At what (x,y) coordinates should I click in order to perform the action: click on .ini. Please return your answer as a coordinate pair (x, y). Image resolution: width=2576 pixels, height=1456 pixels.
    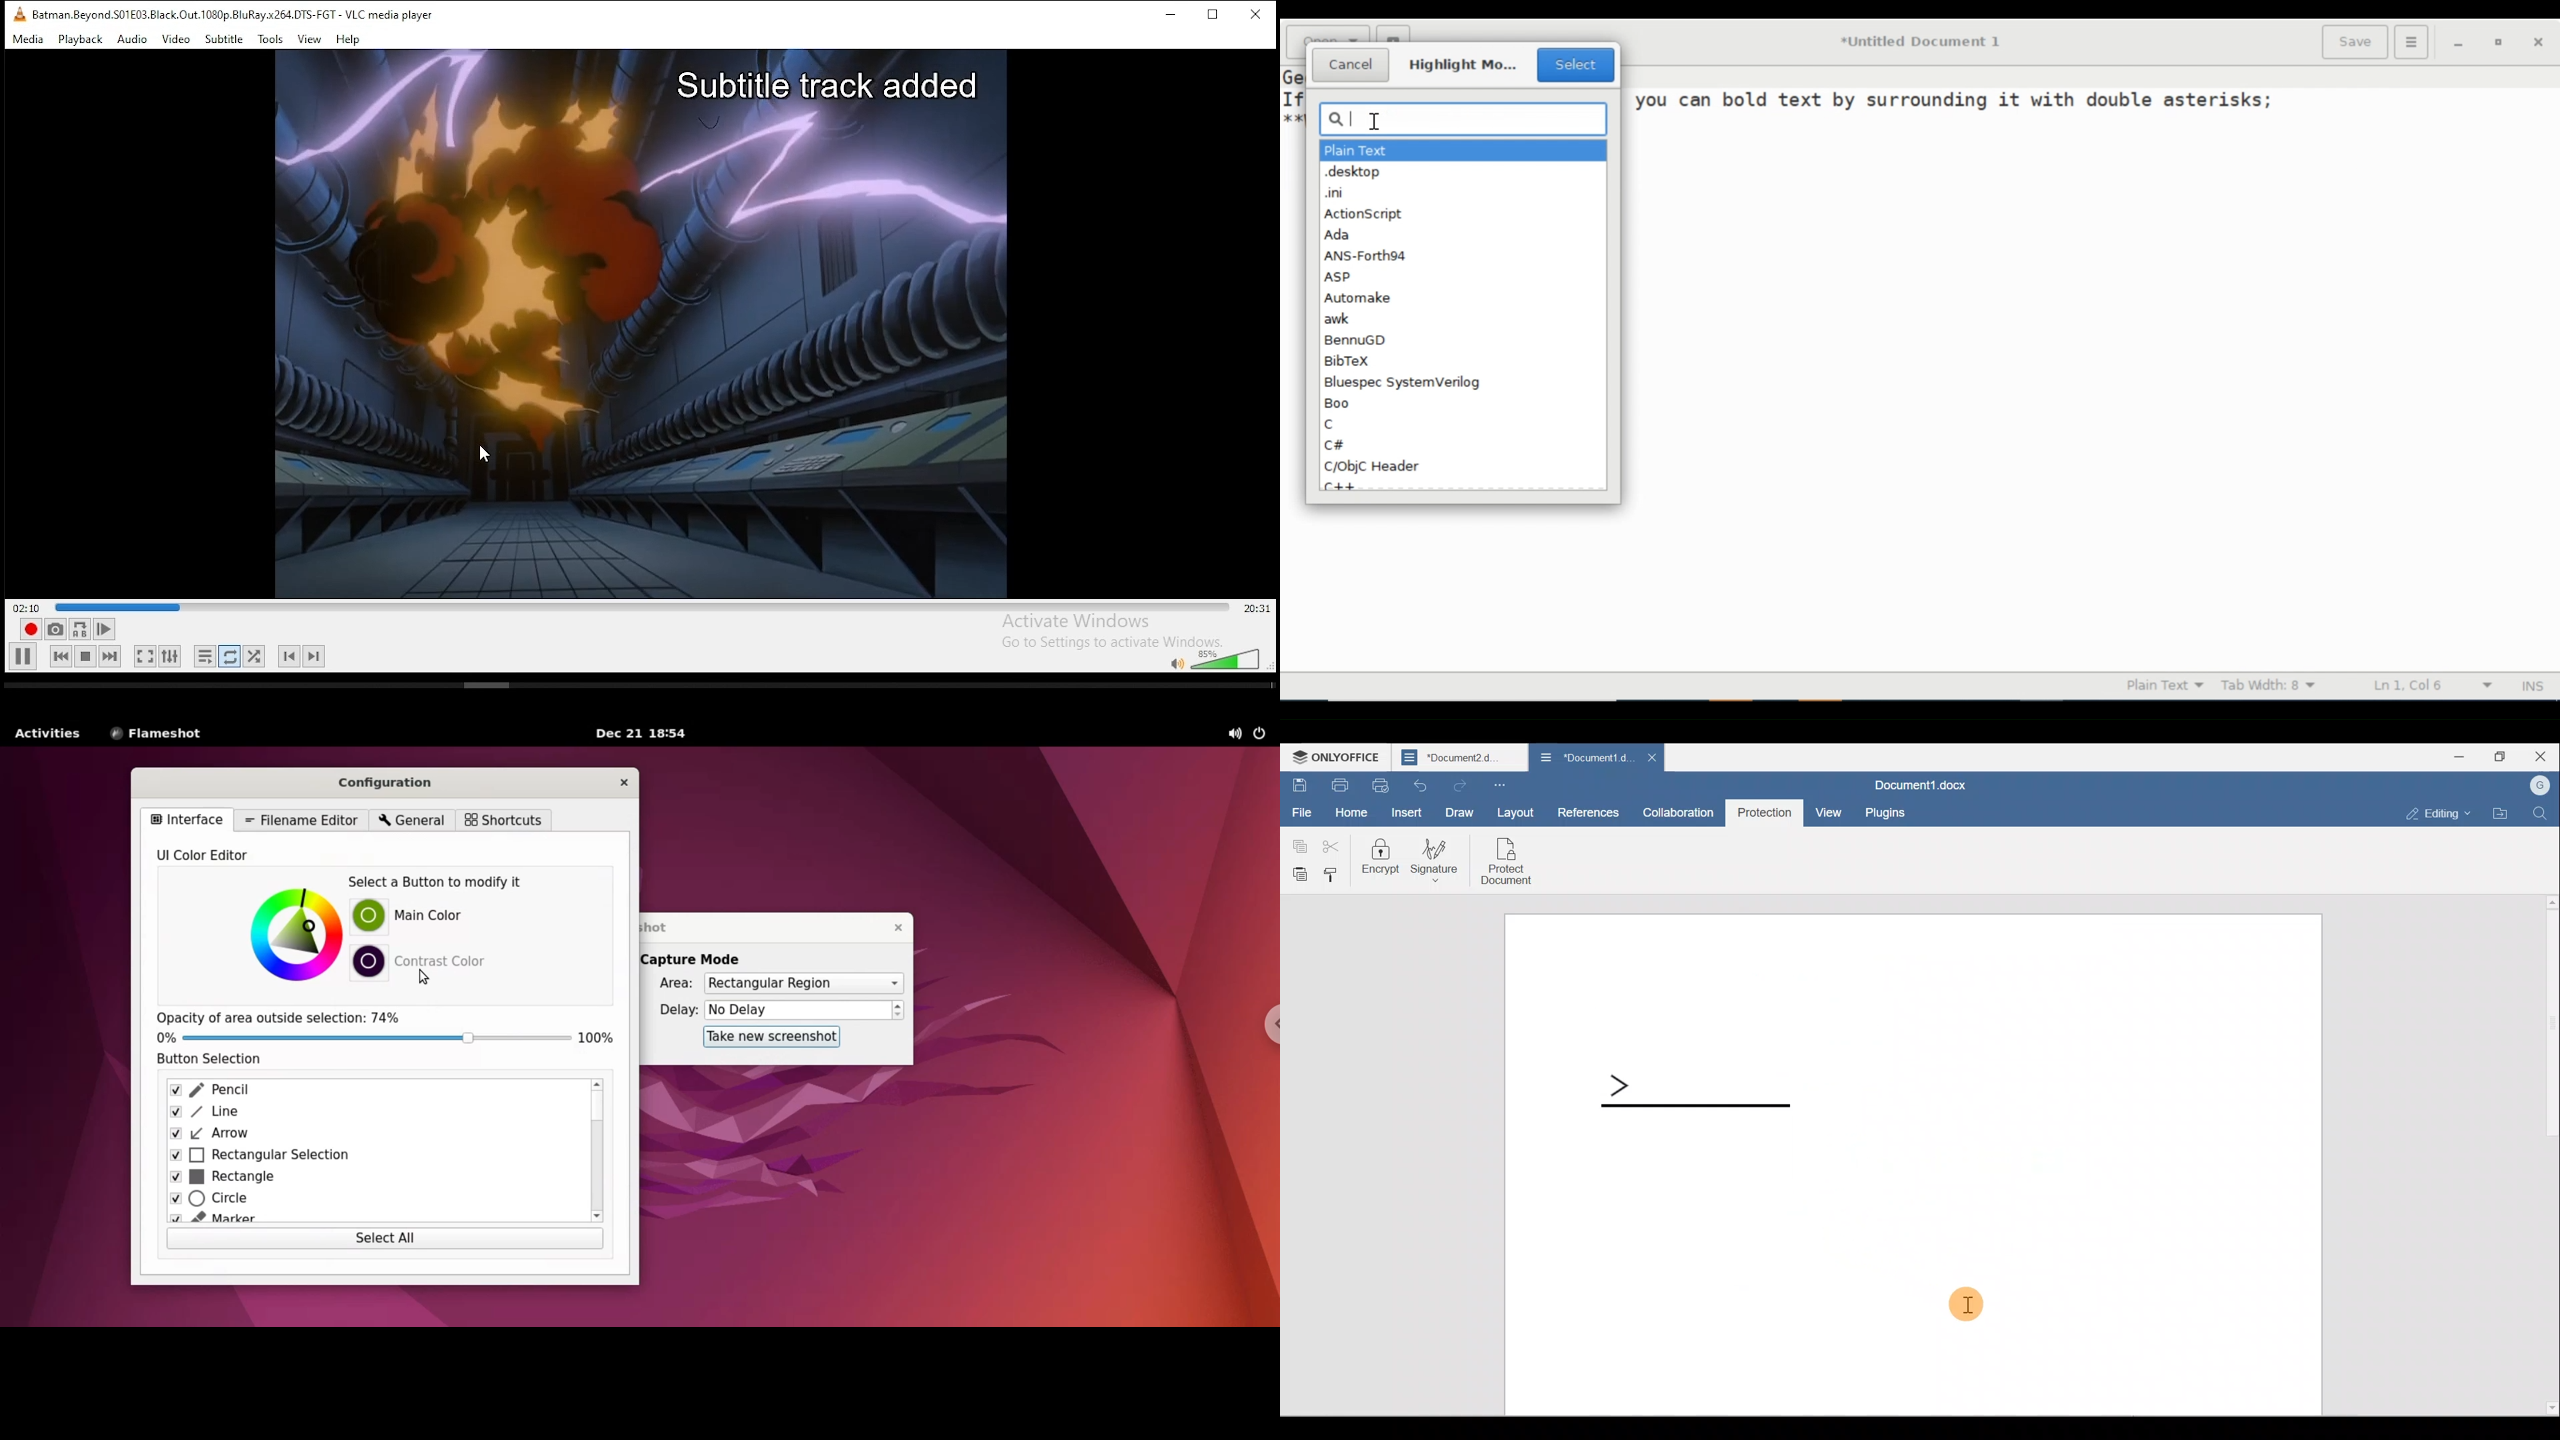
    Looking at the image, I should click on (1335, 193).